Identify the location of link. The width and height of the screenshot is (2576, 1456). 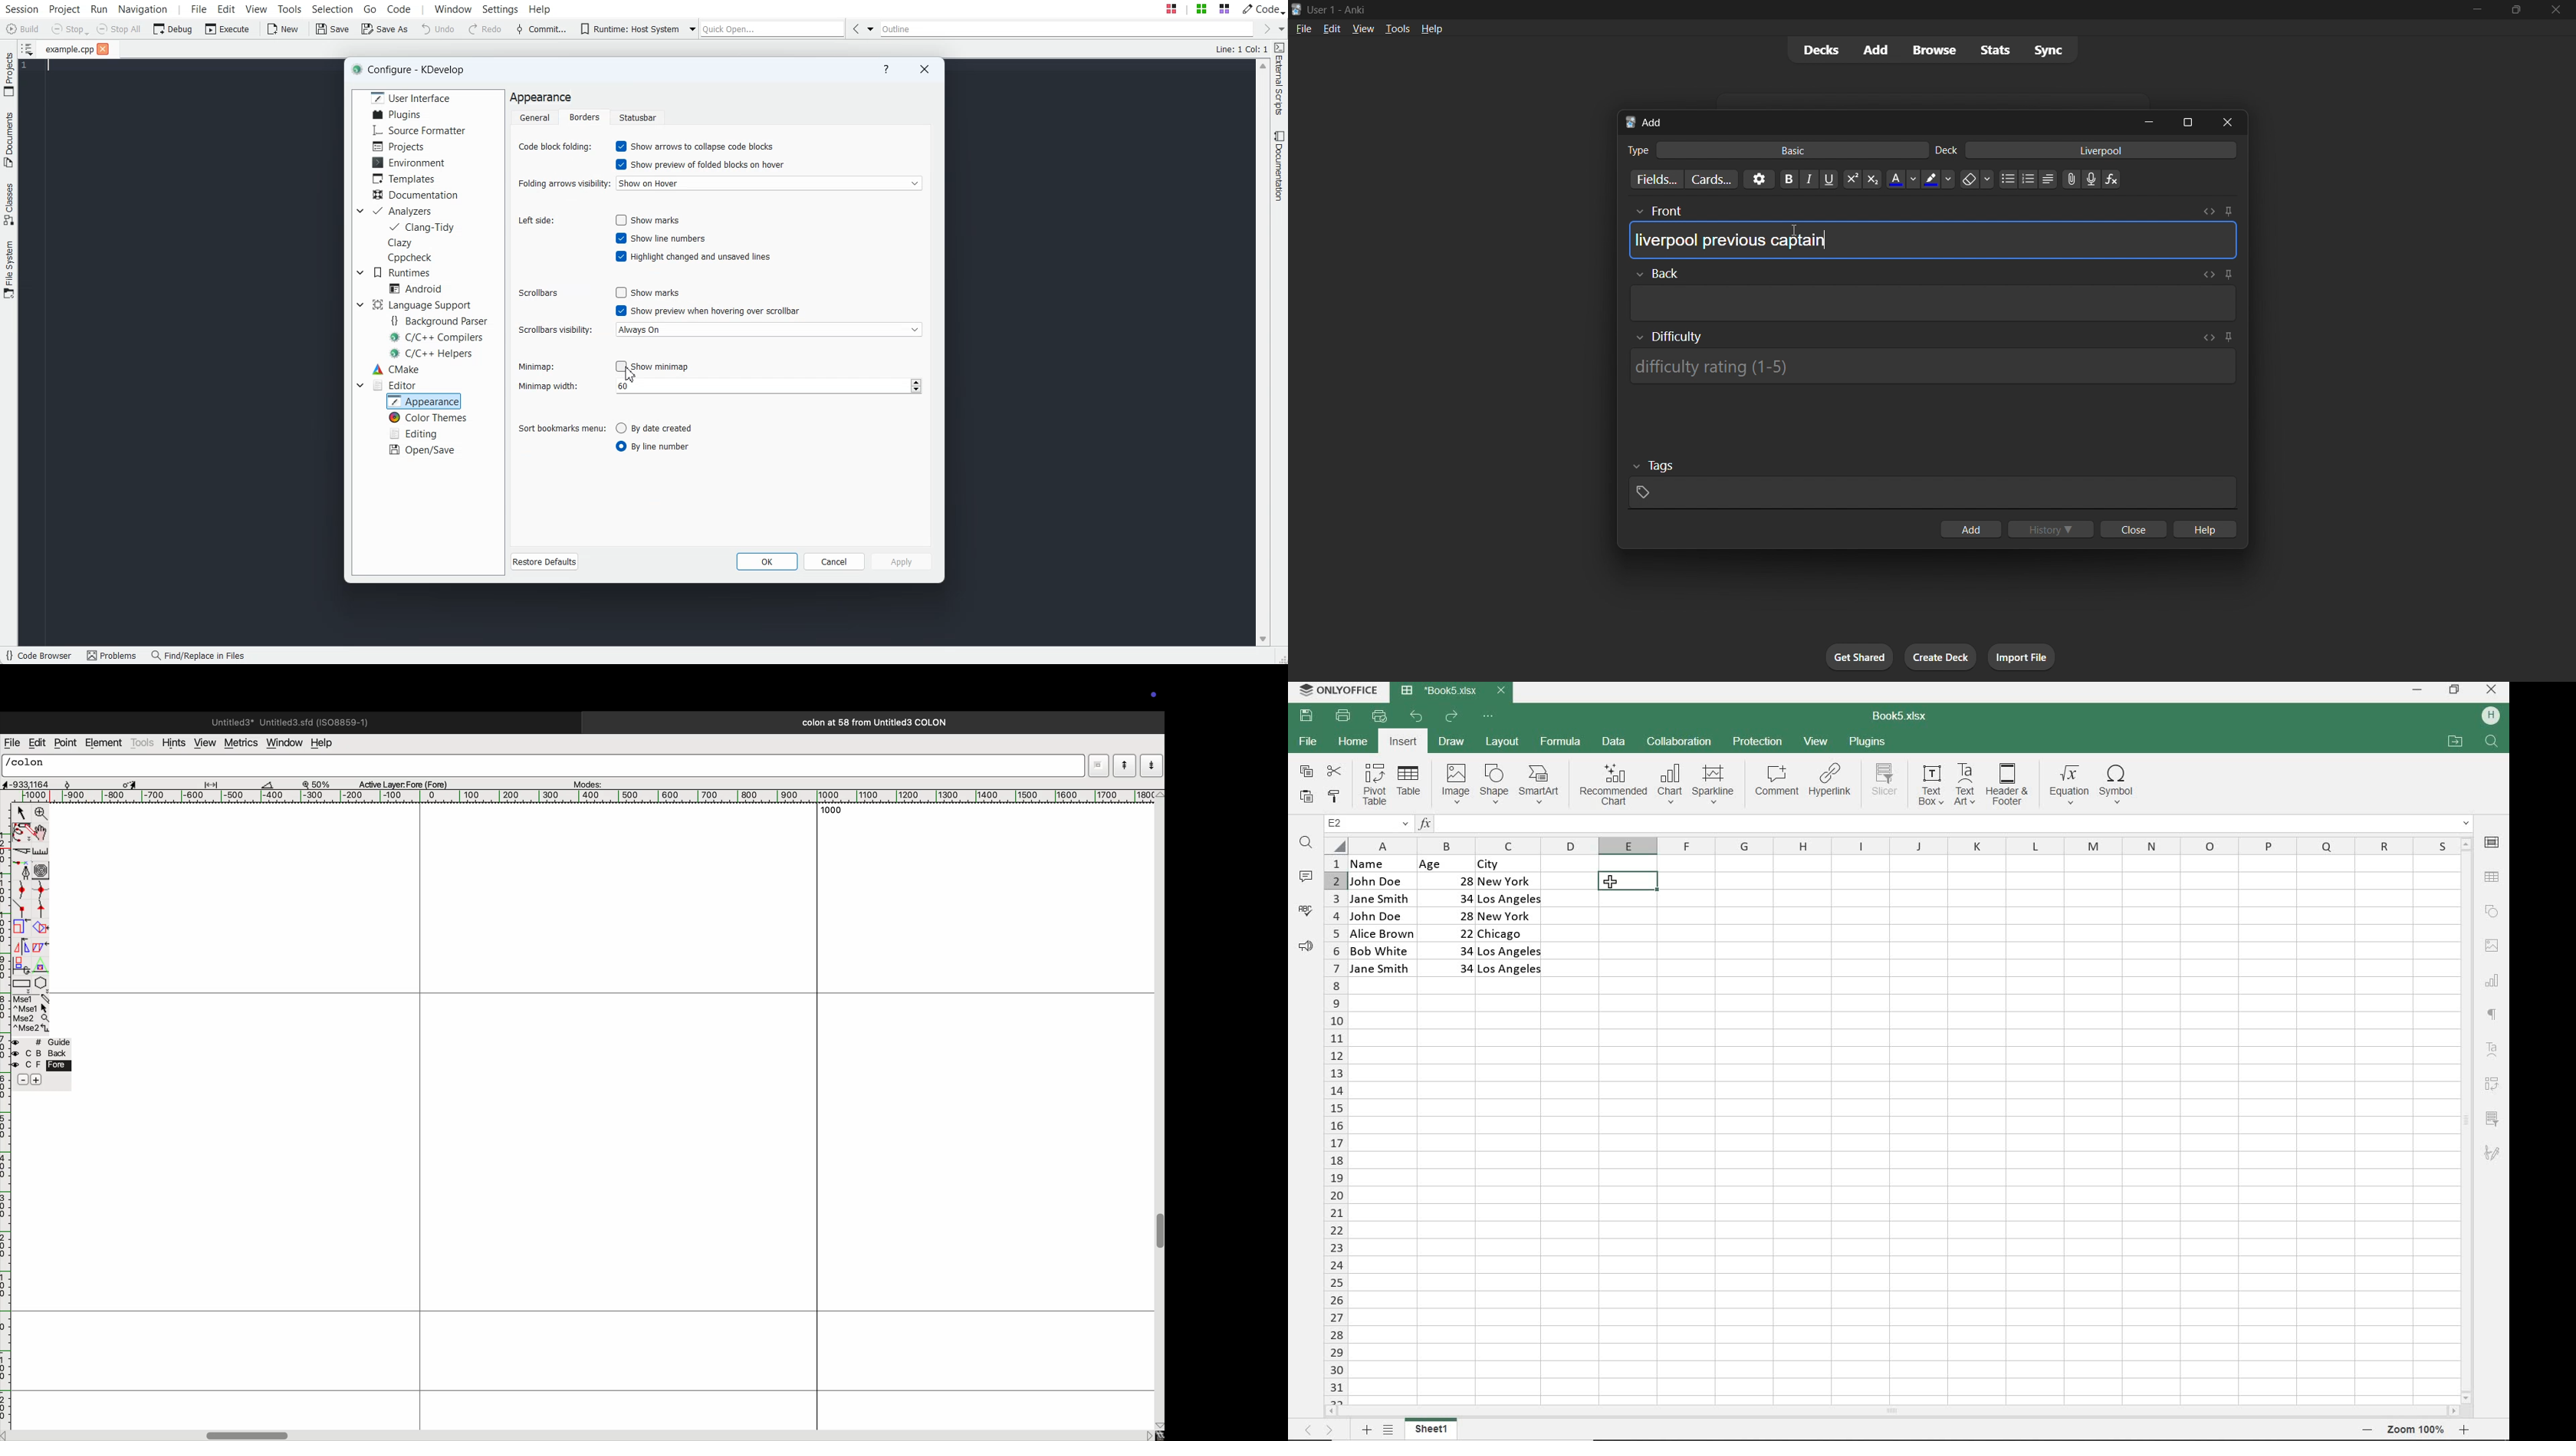
(2070, 181).